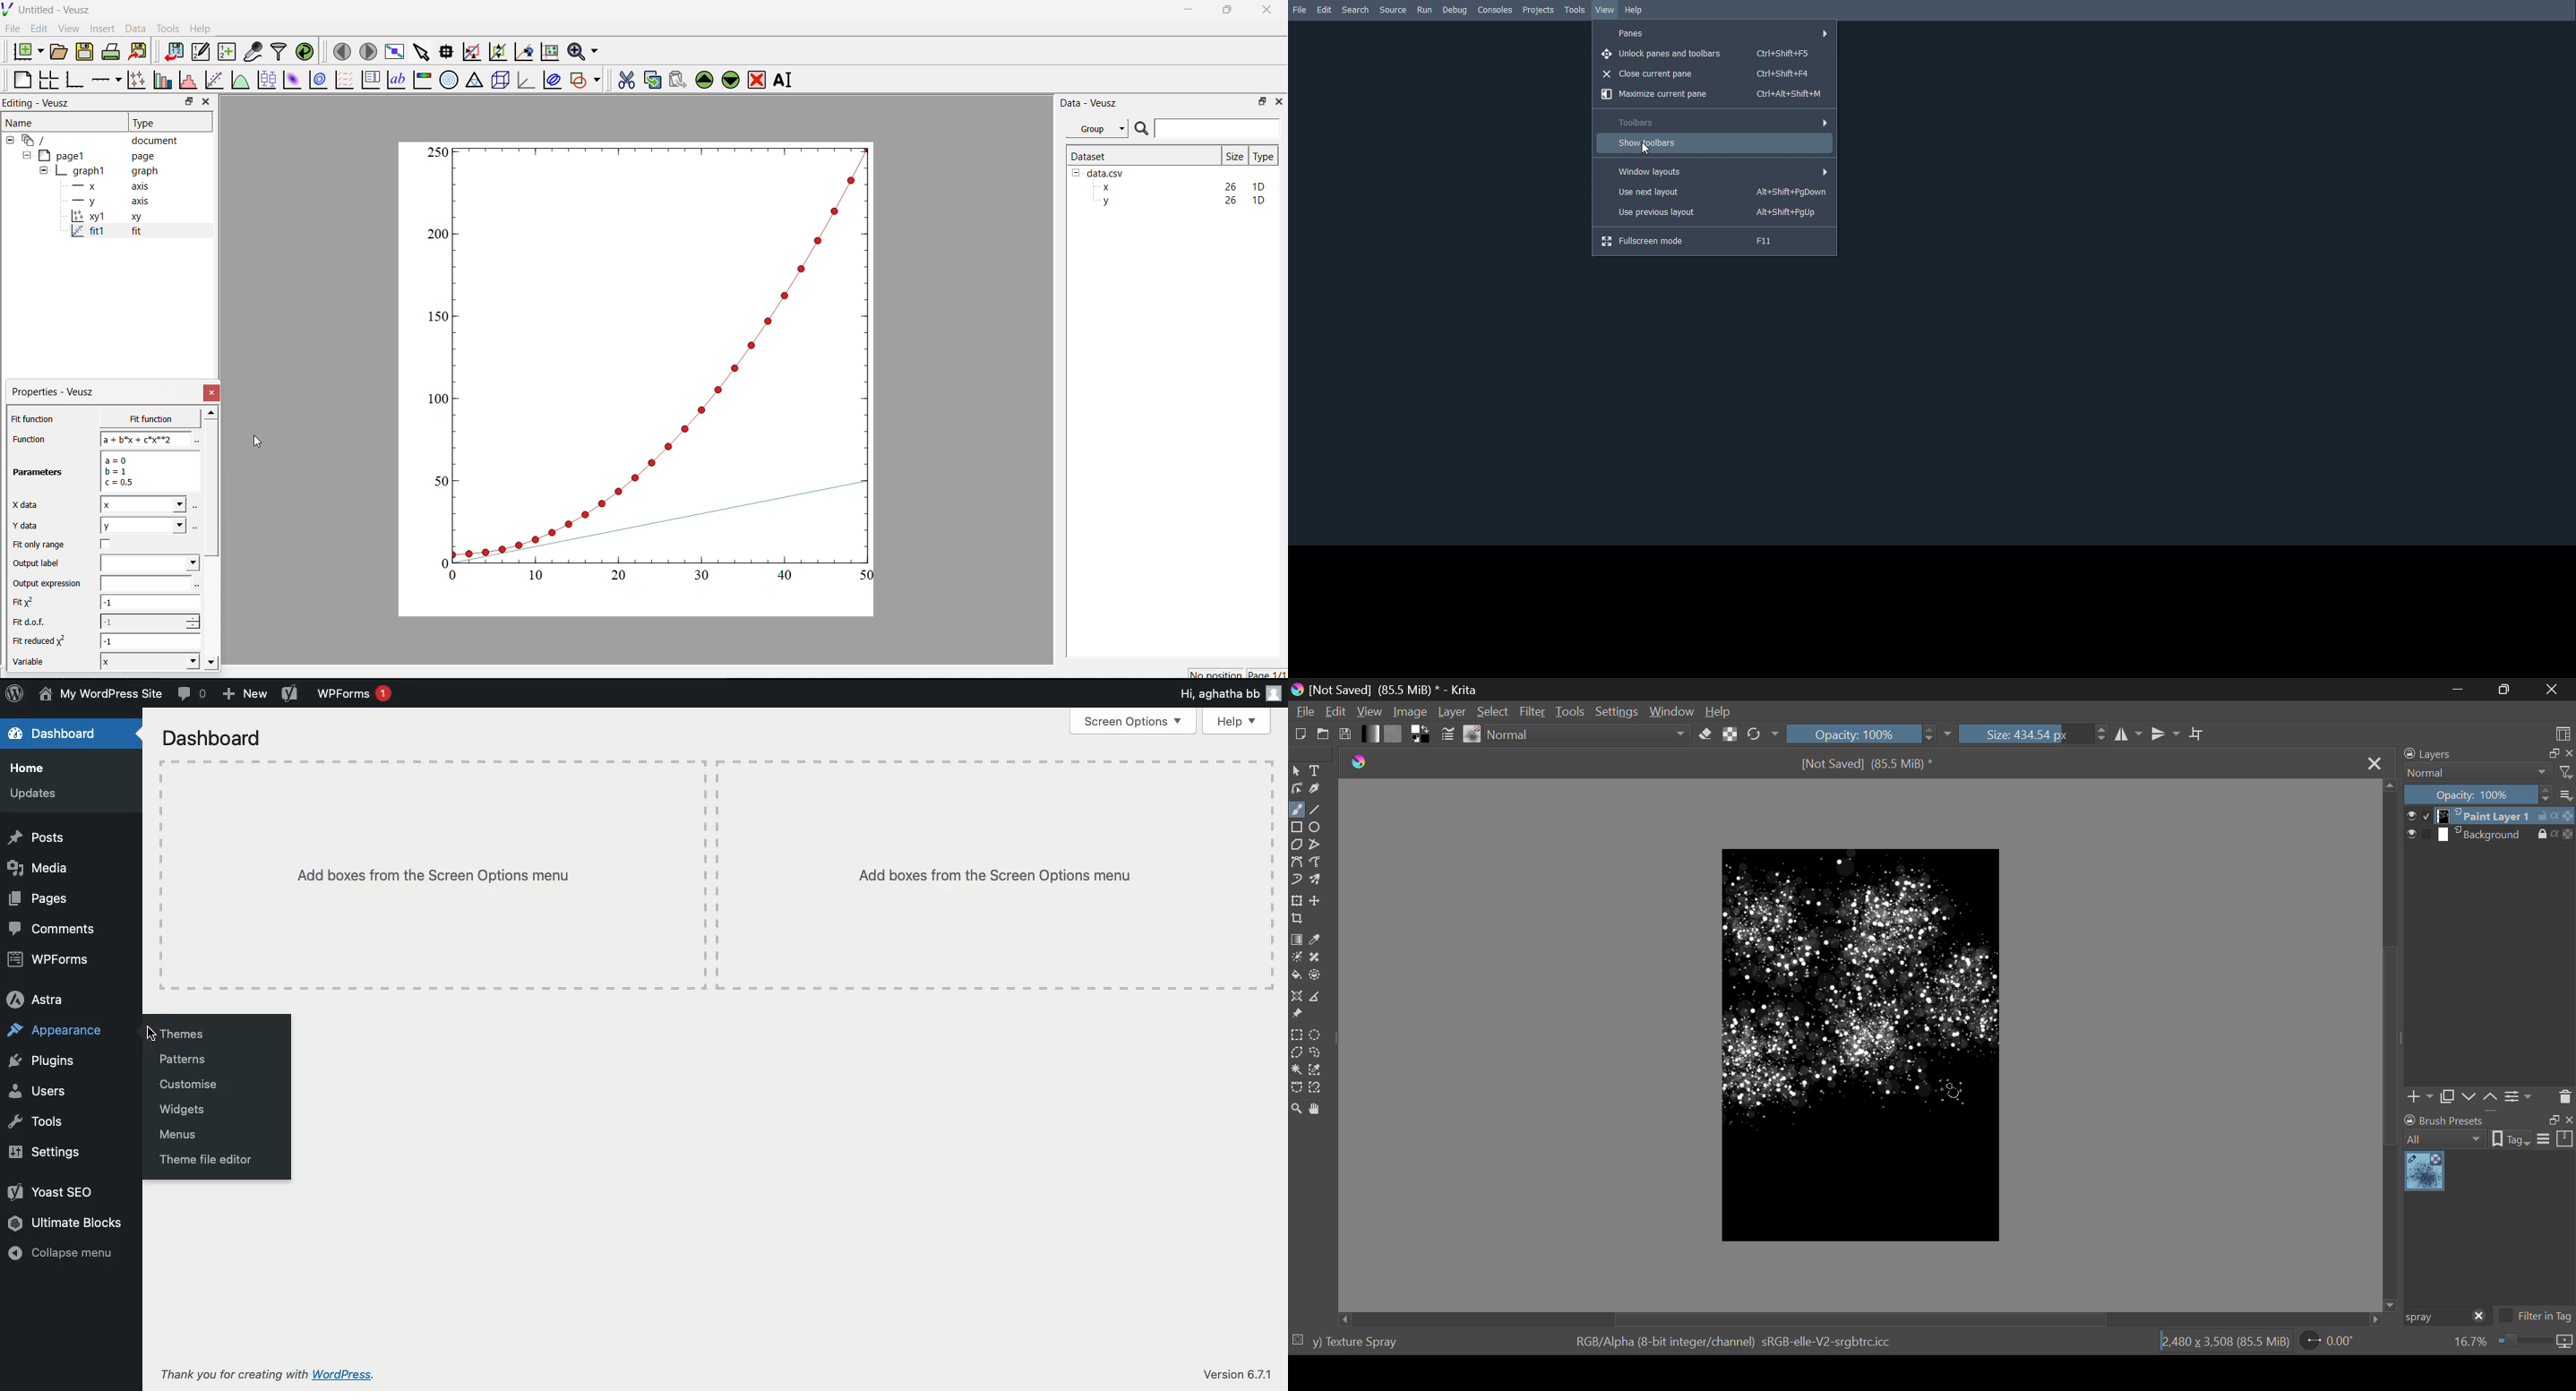 Image resolution: width=2576 pixels, height=1400 pixels. I want to click on Yoast SEO, so click(52, 1191).